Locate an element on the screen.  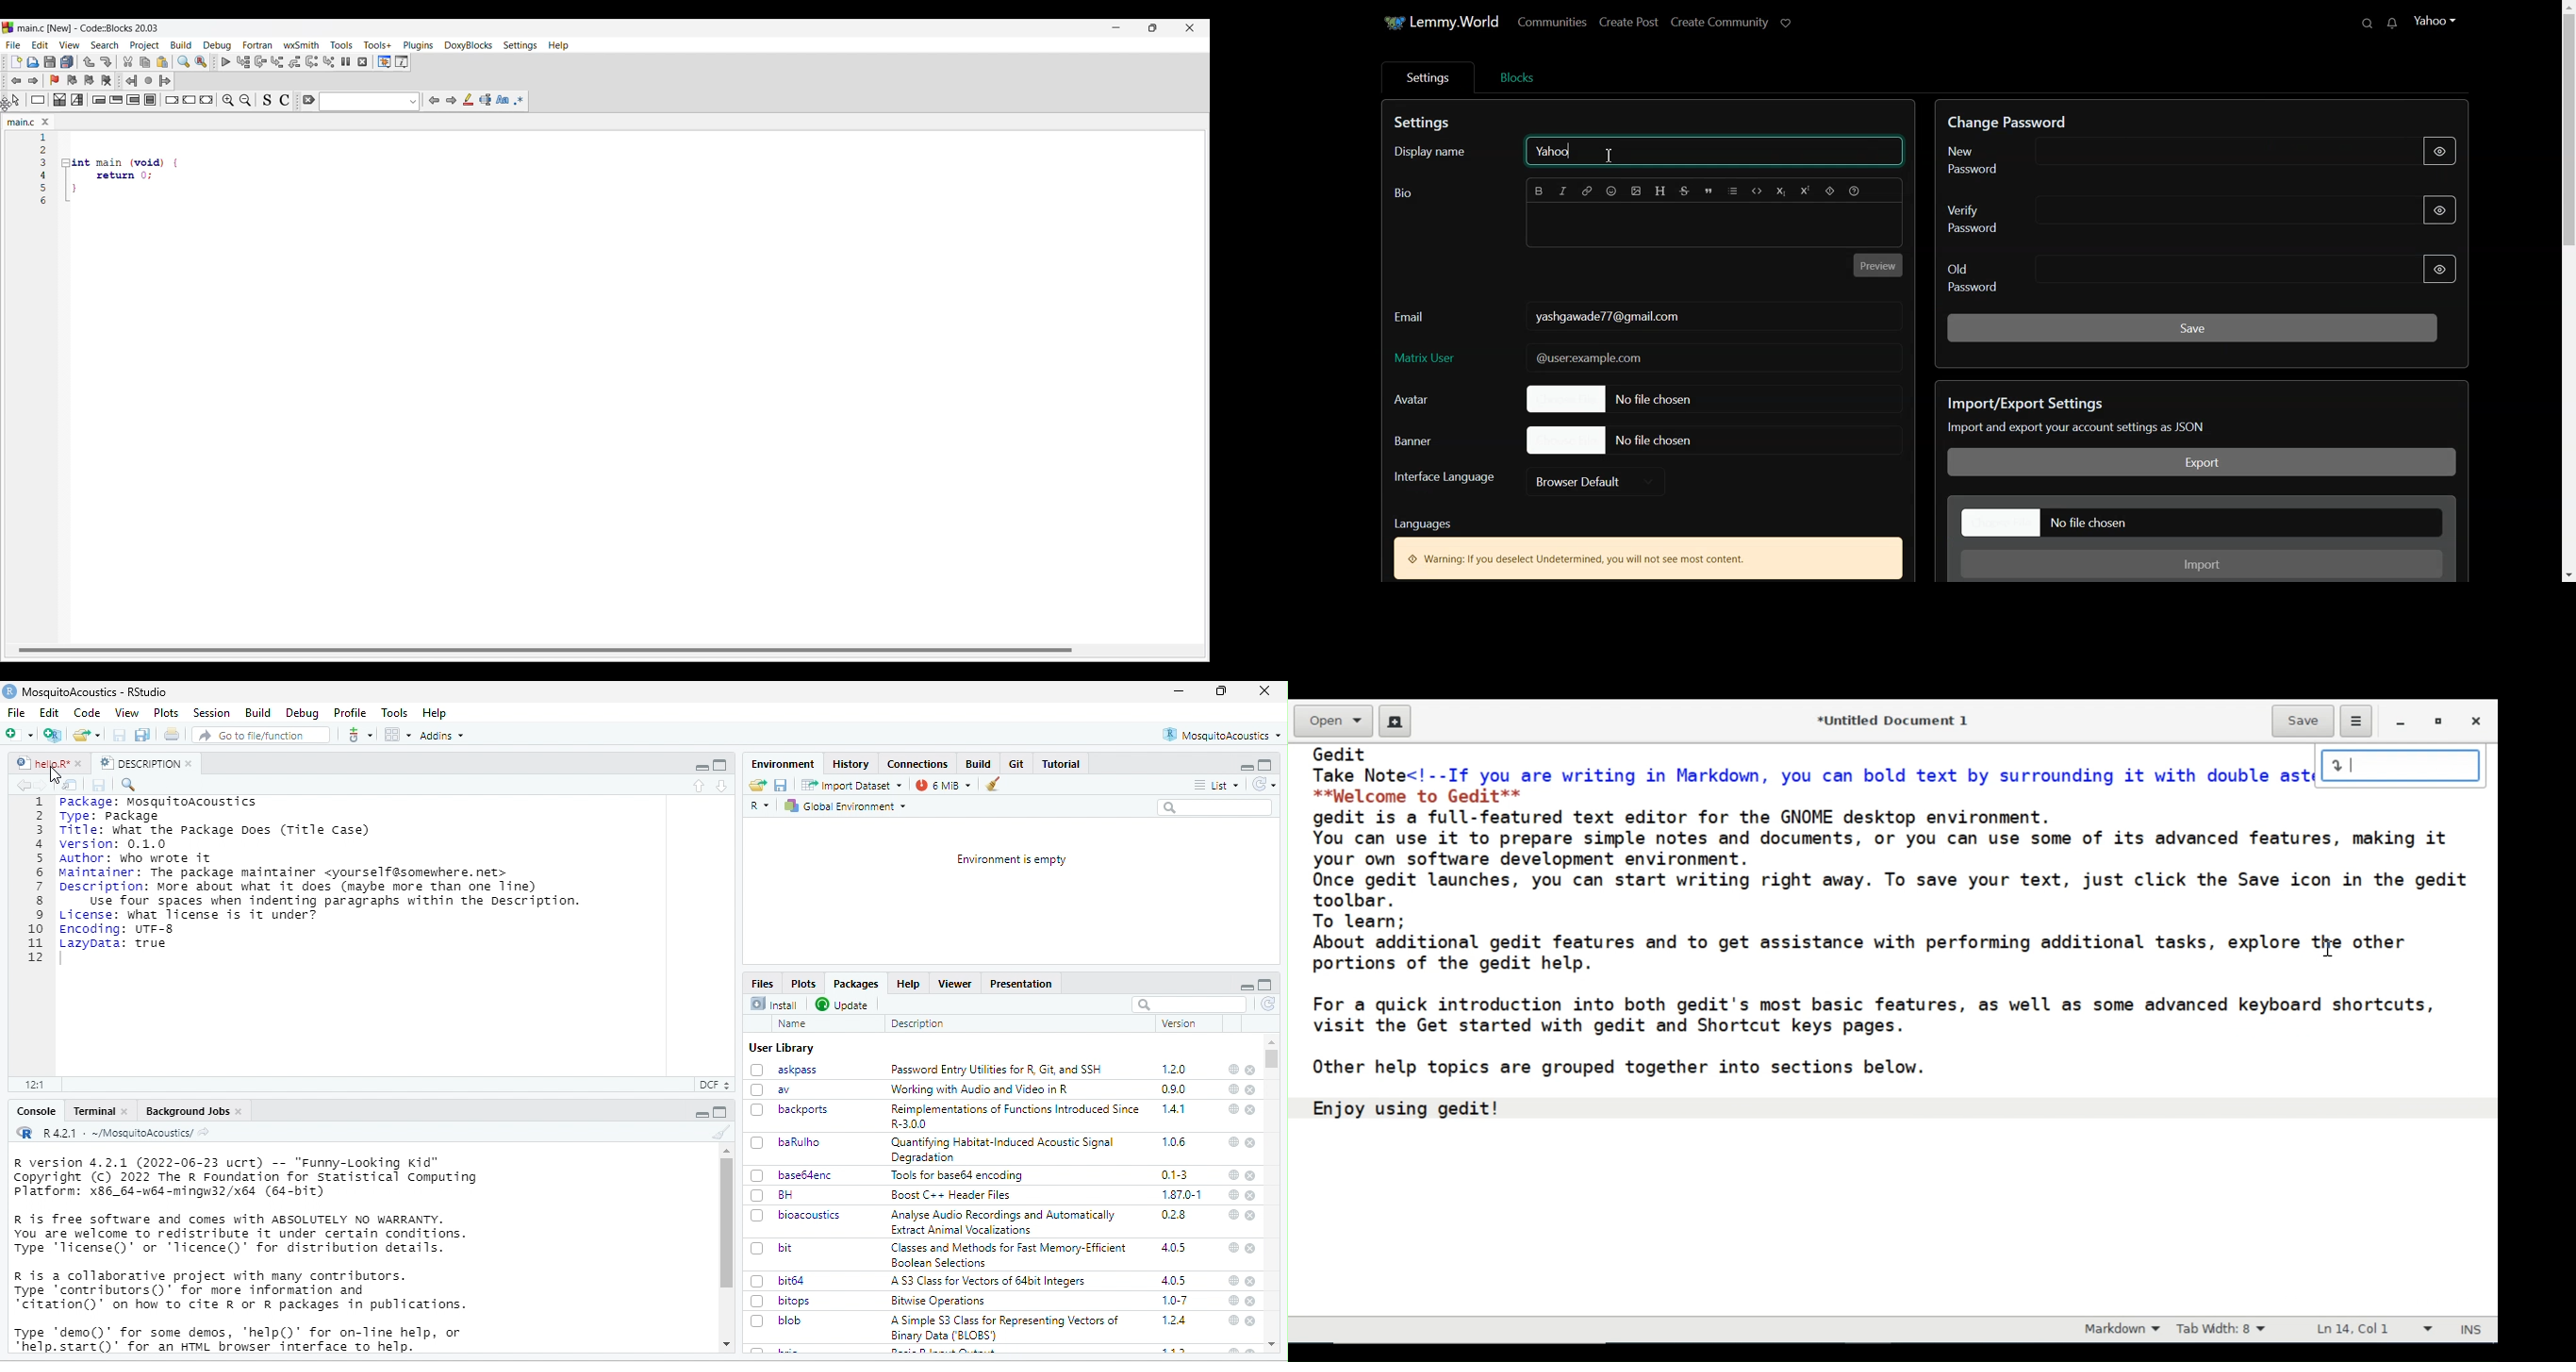
bioacoustics is located at coordinates (797, 1216).